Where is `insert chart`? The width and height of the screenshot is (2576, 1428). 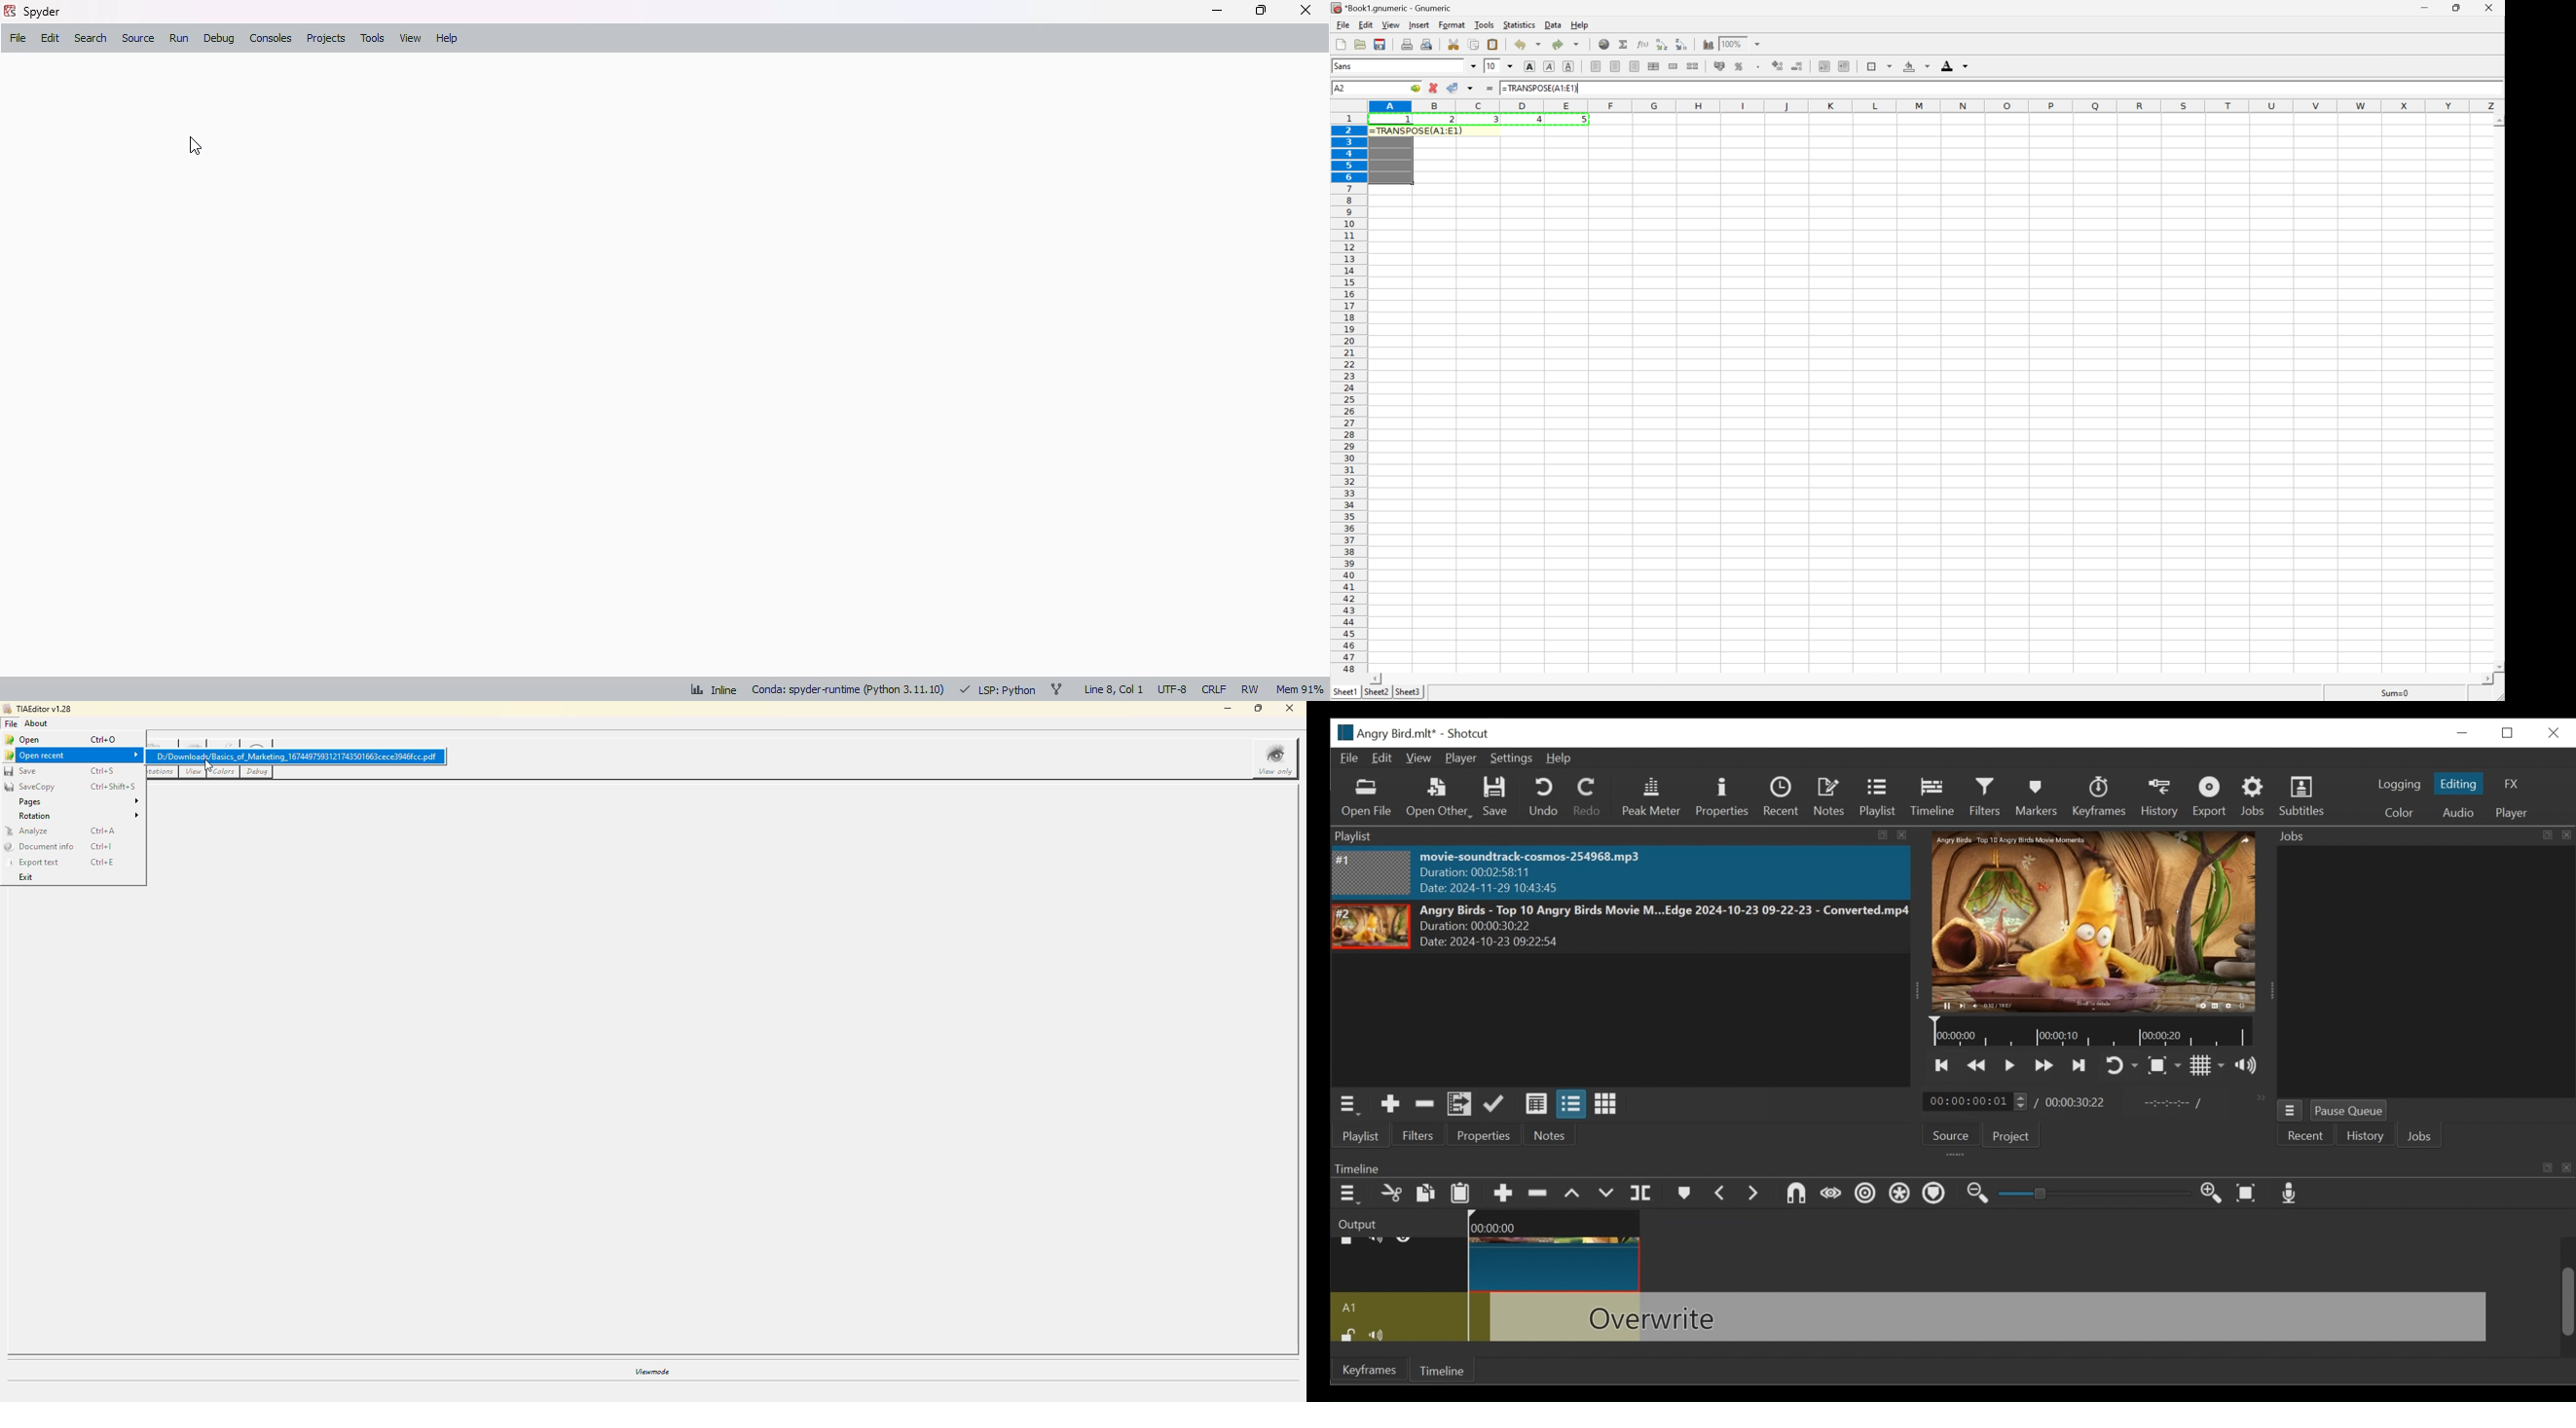
insert chart is located at coordinates (1708, 45).